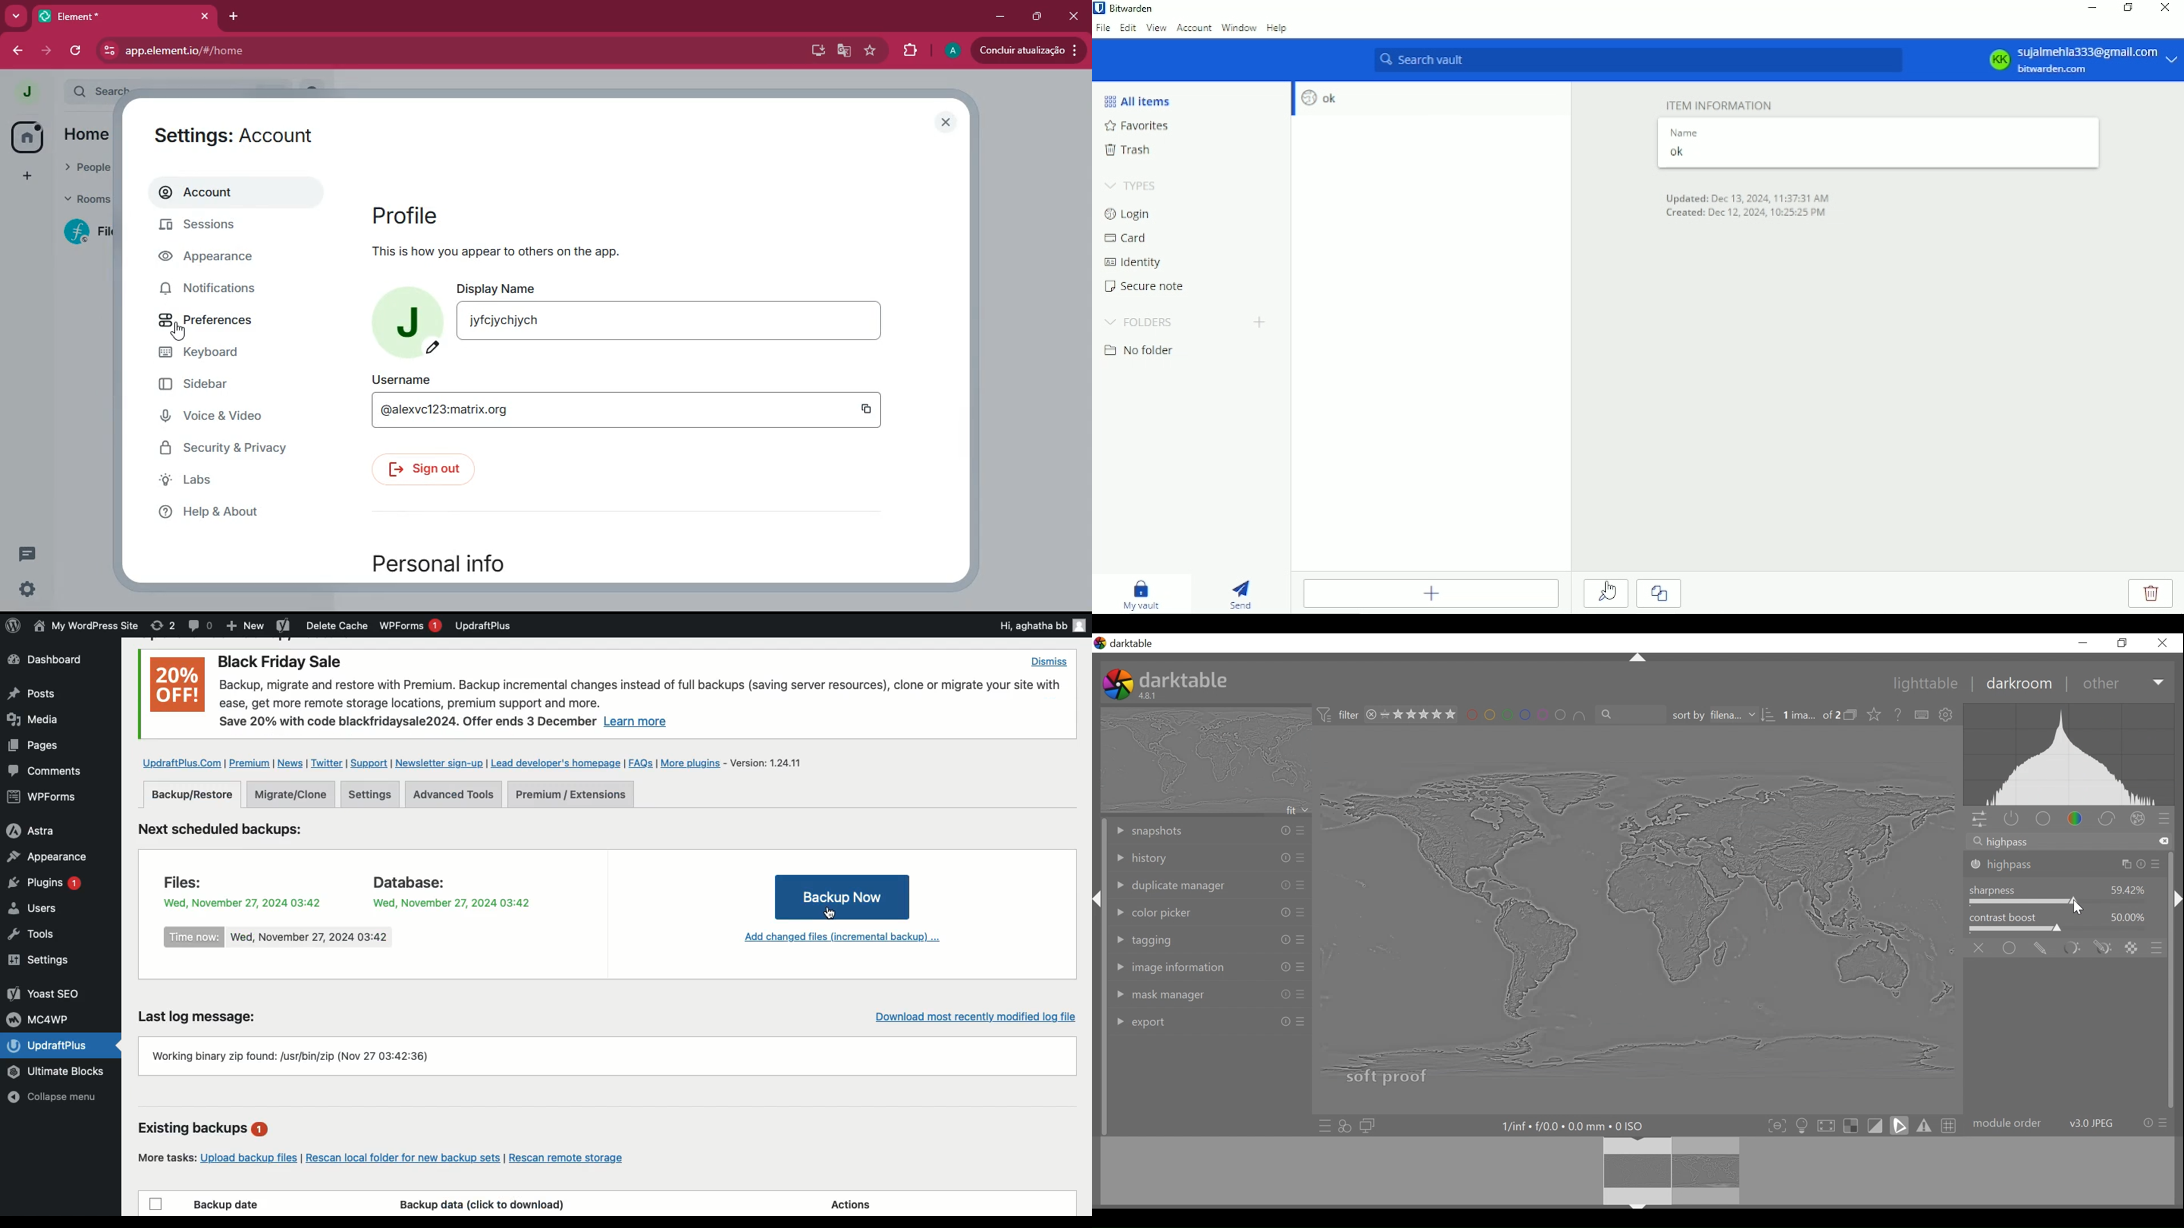 This screenshot has height=1232, width=2184. I want to click on show active modules , so click(2011, 820).